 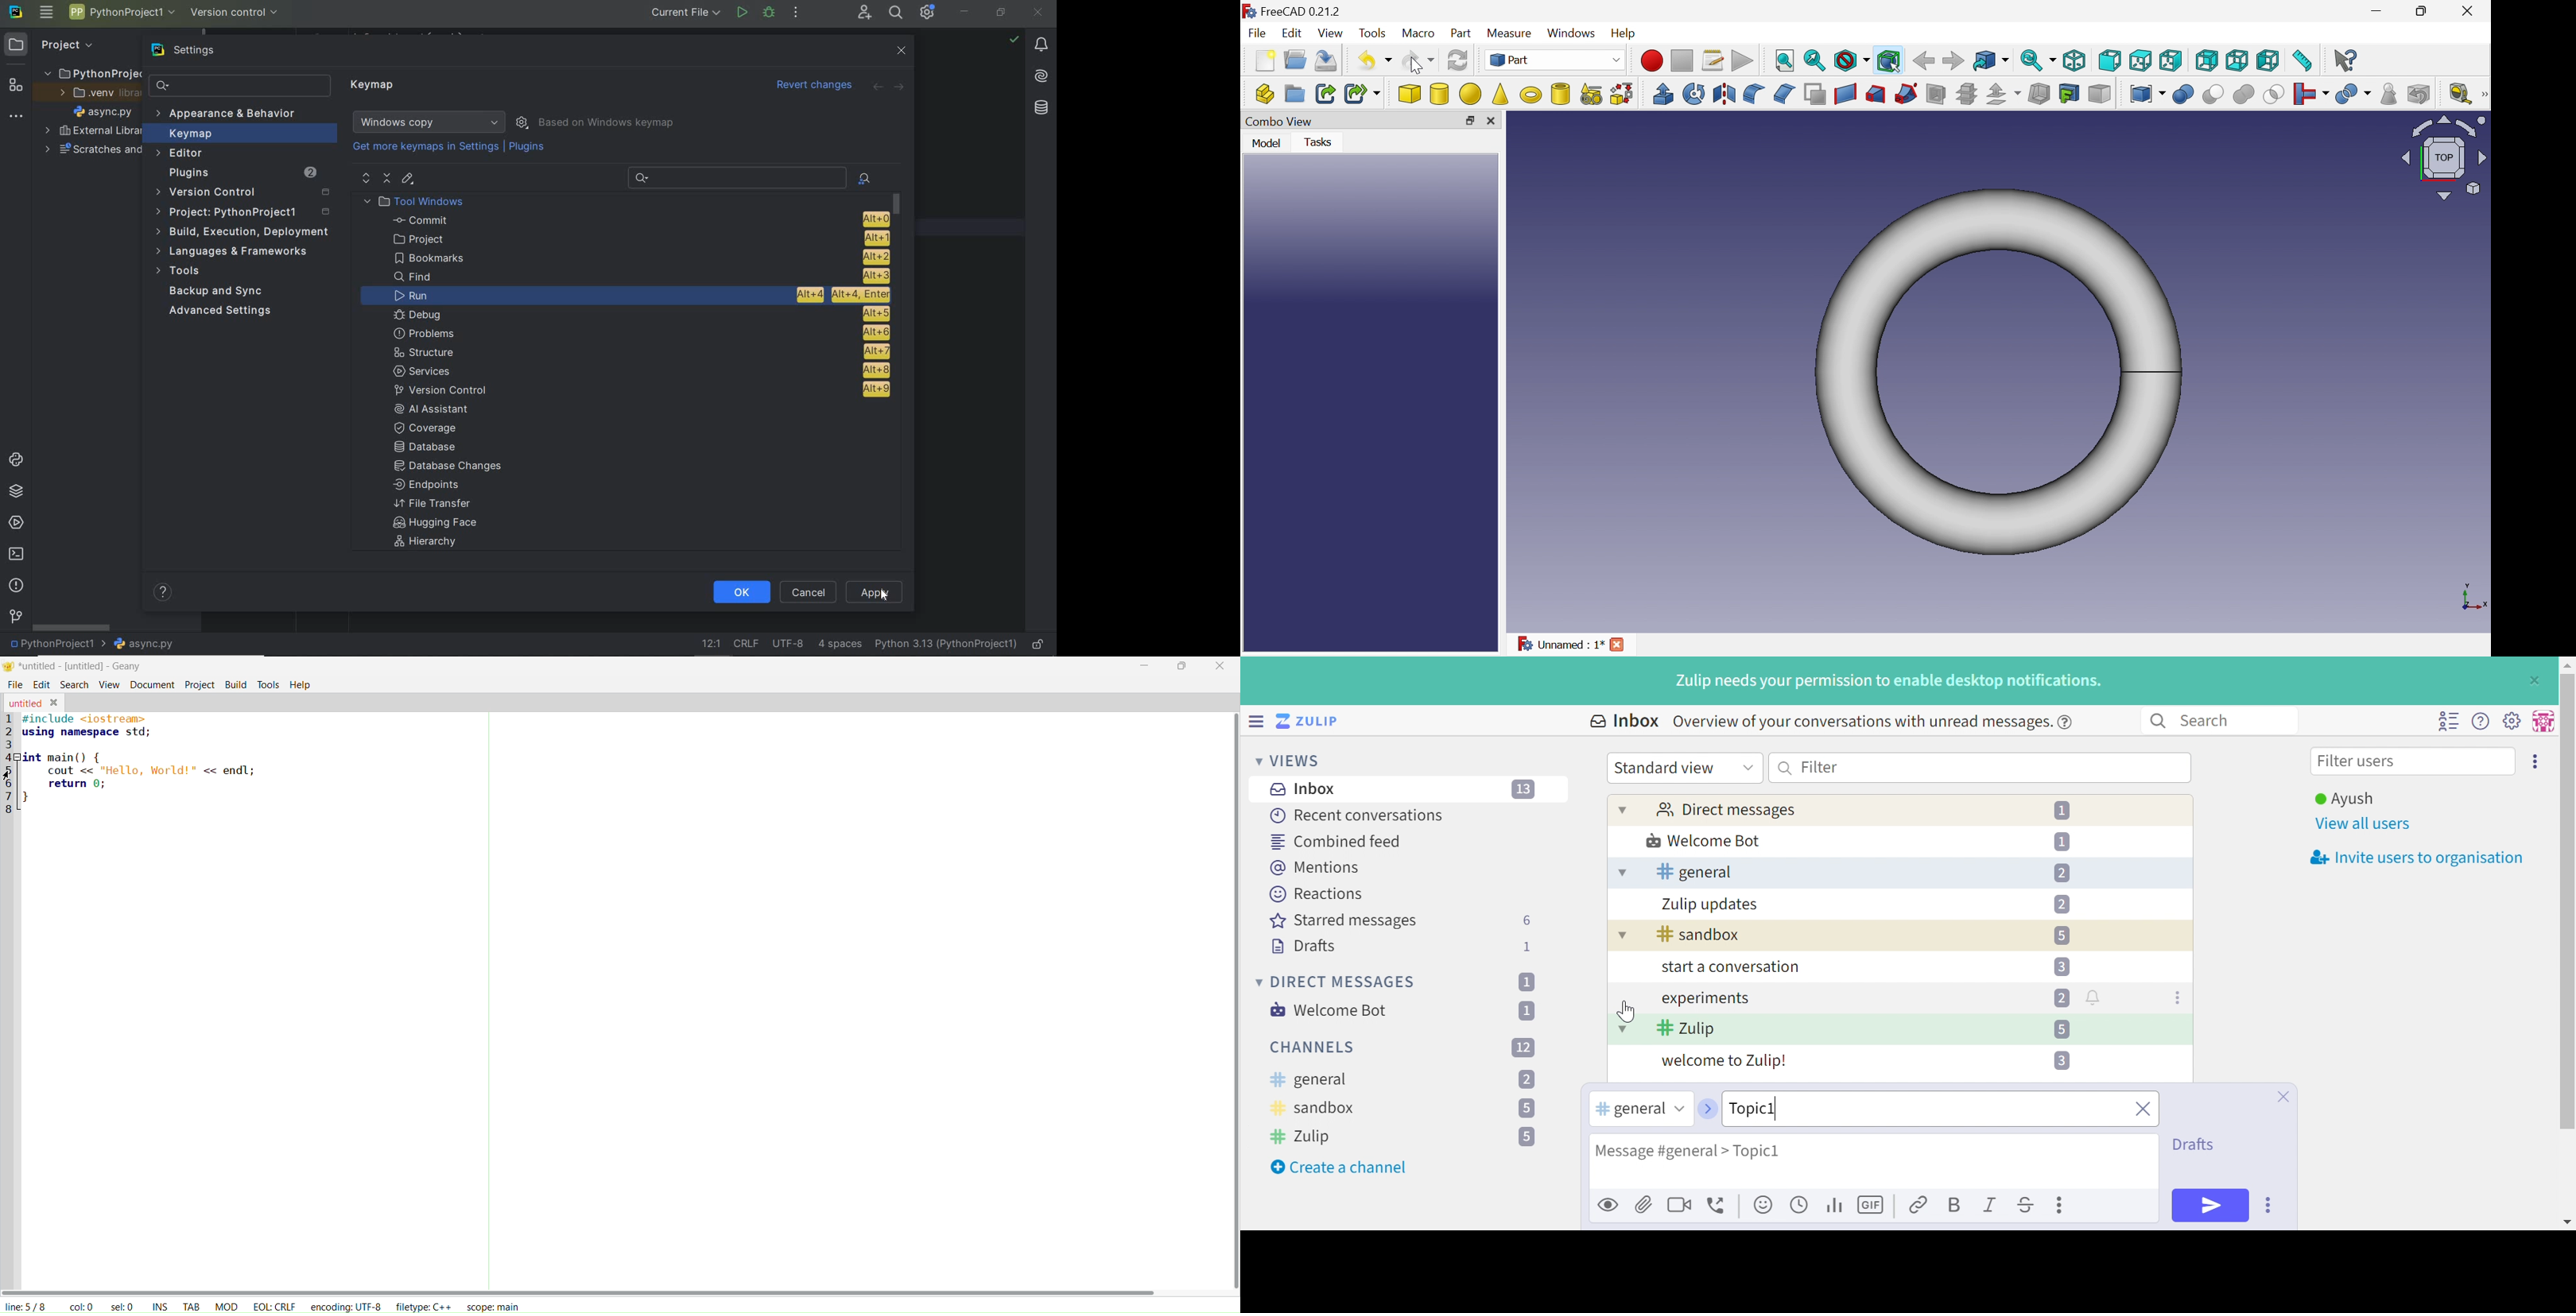 I want to click on minimize, so click(x=965, y=11).